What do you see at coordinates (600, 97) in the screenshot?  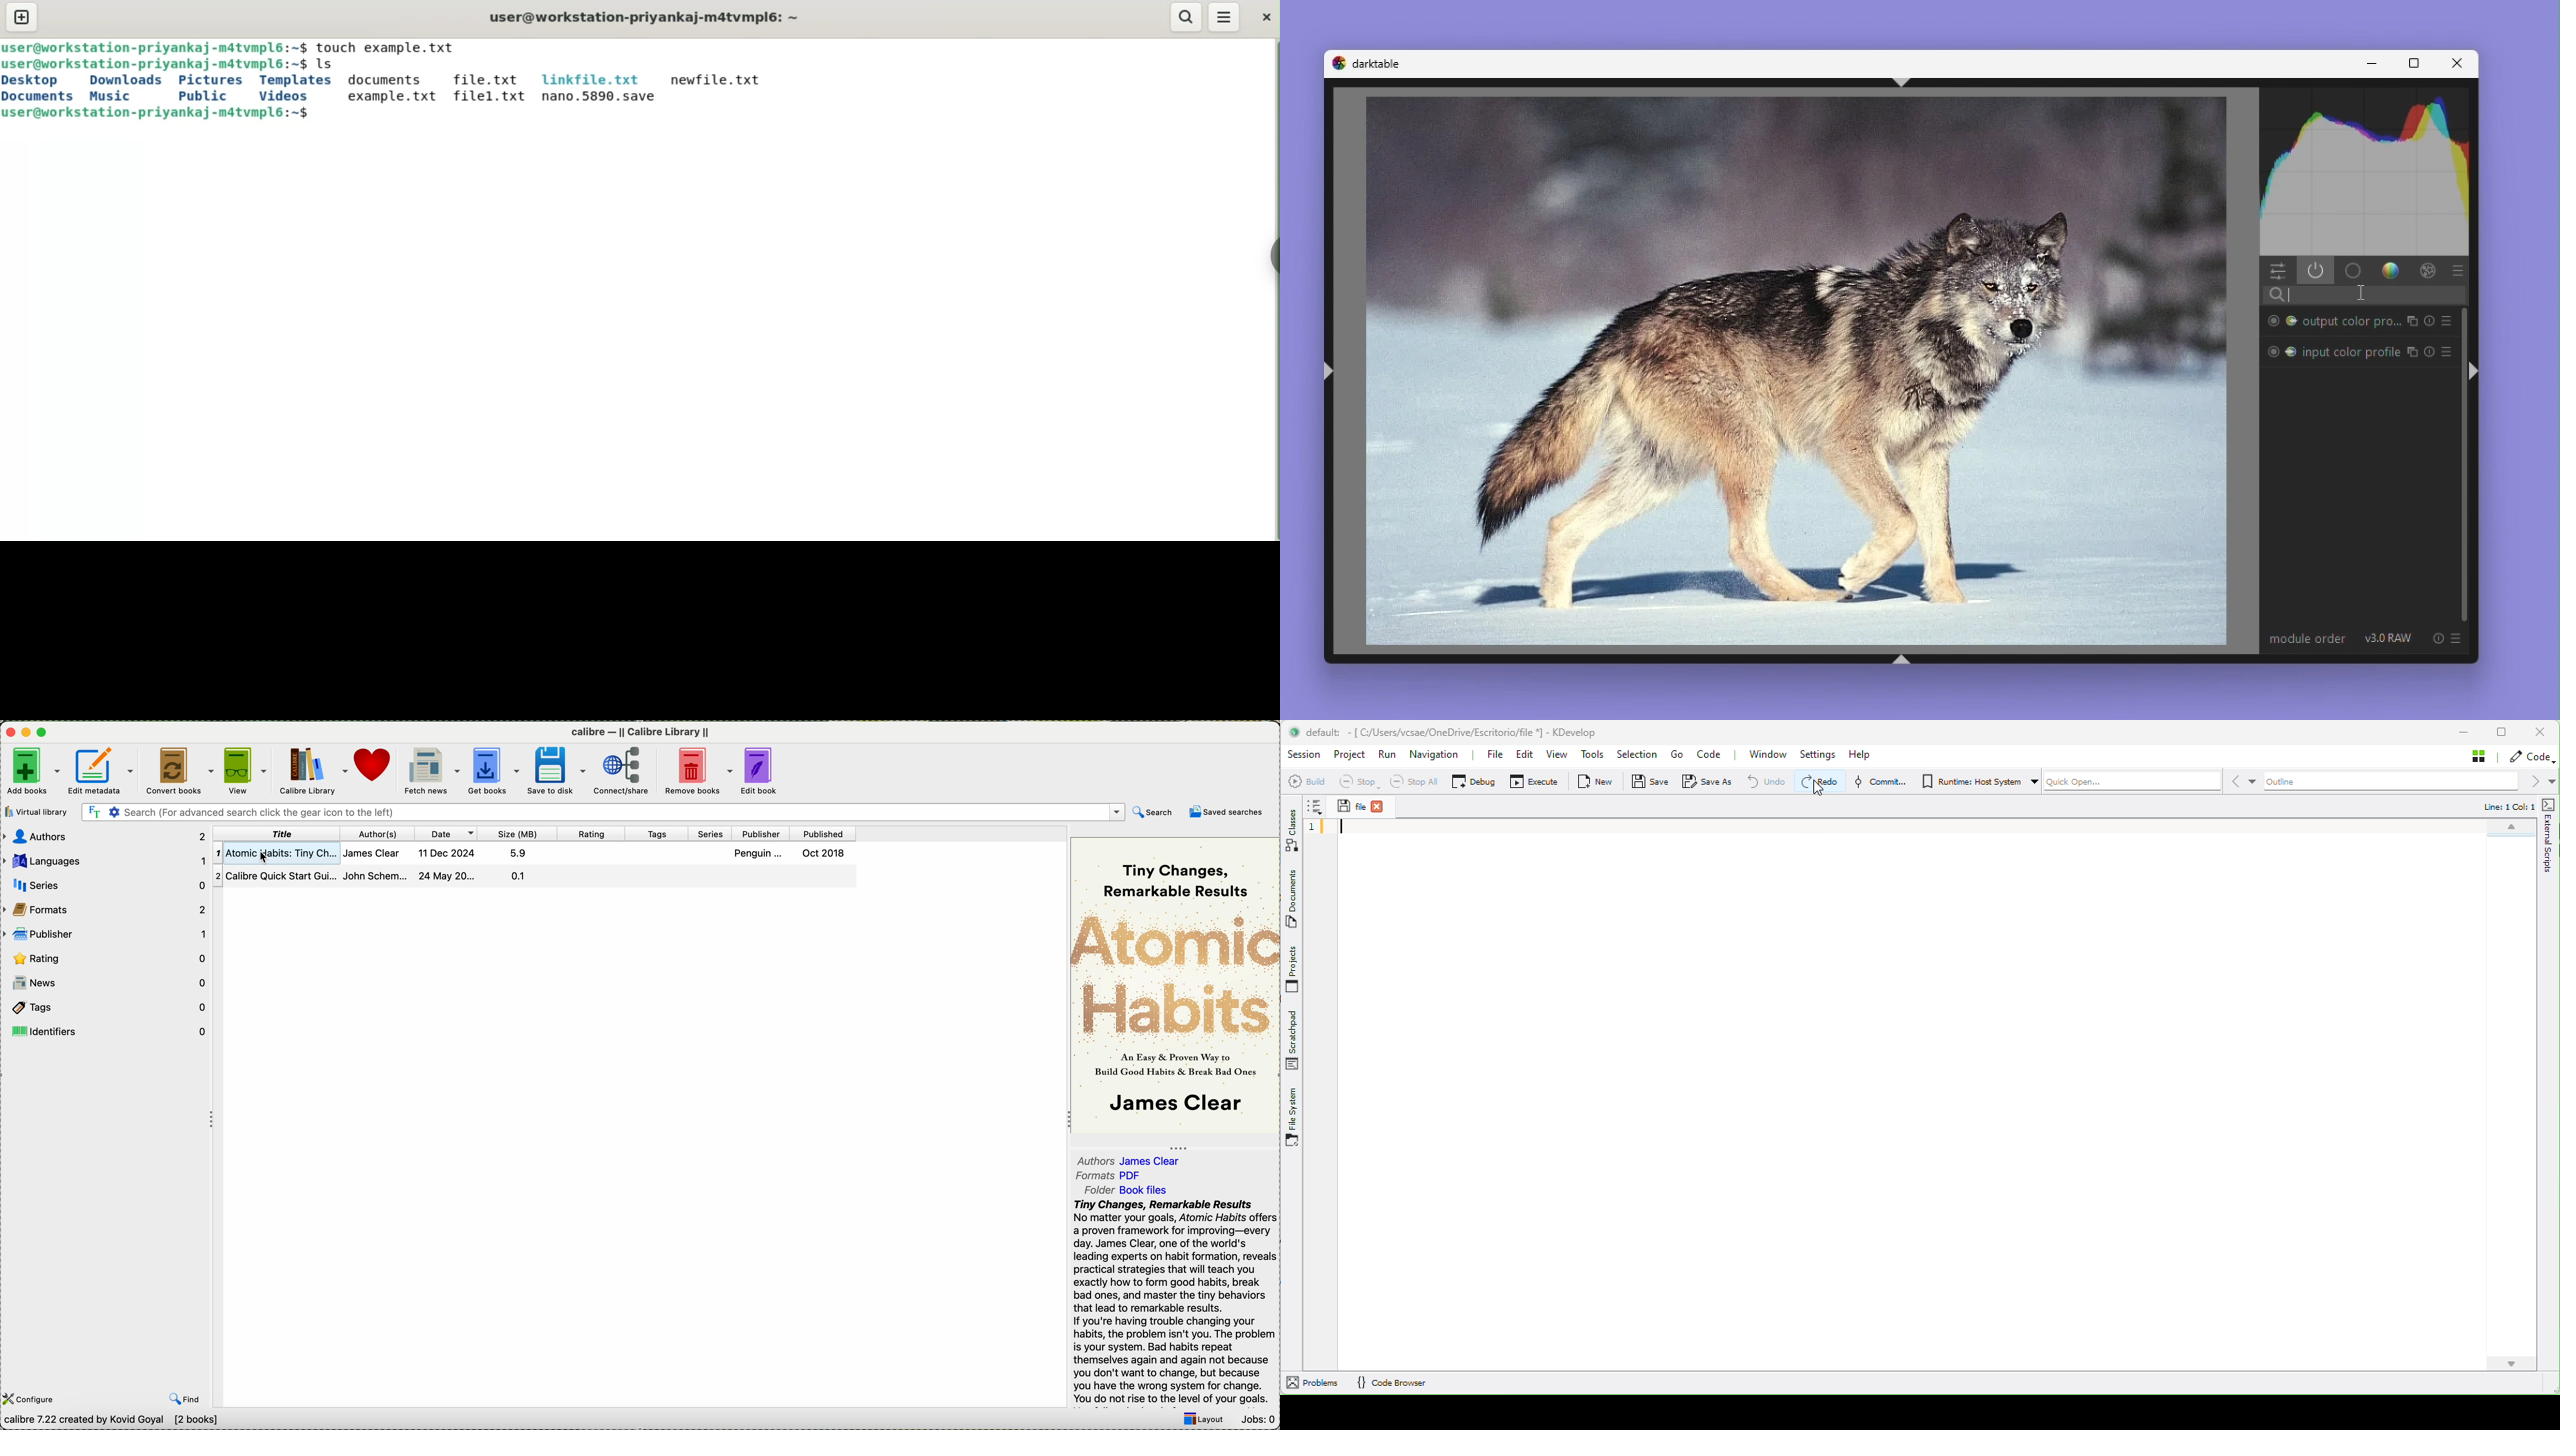 I see `nano` at bounding box center [600, 97].